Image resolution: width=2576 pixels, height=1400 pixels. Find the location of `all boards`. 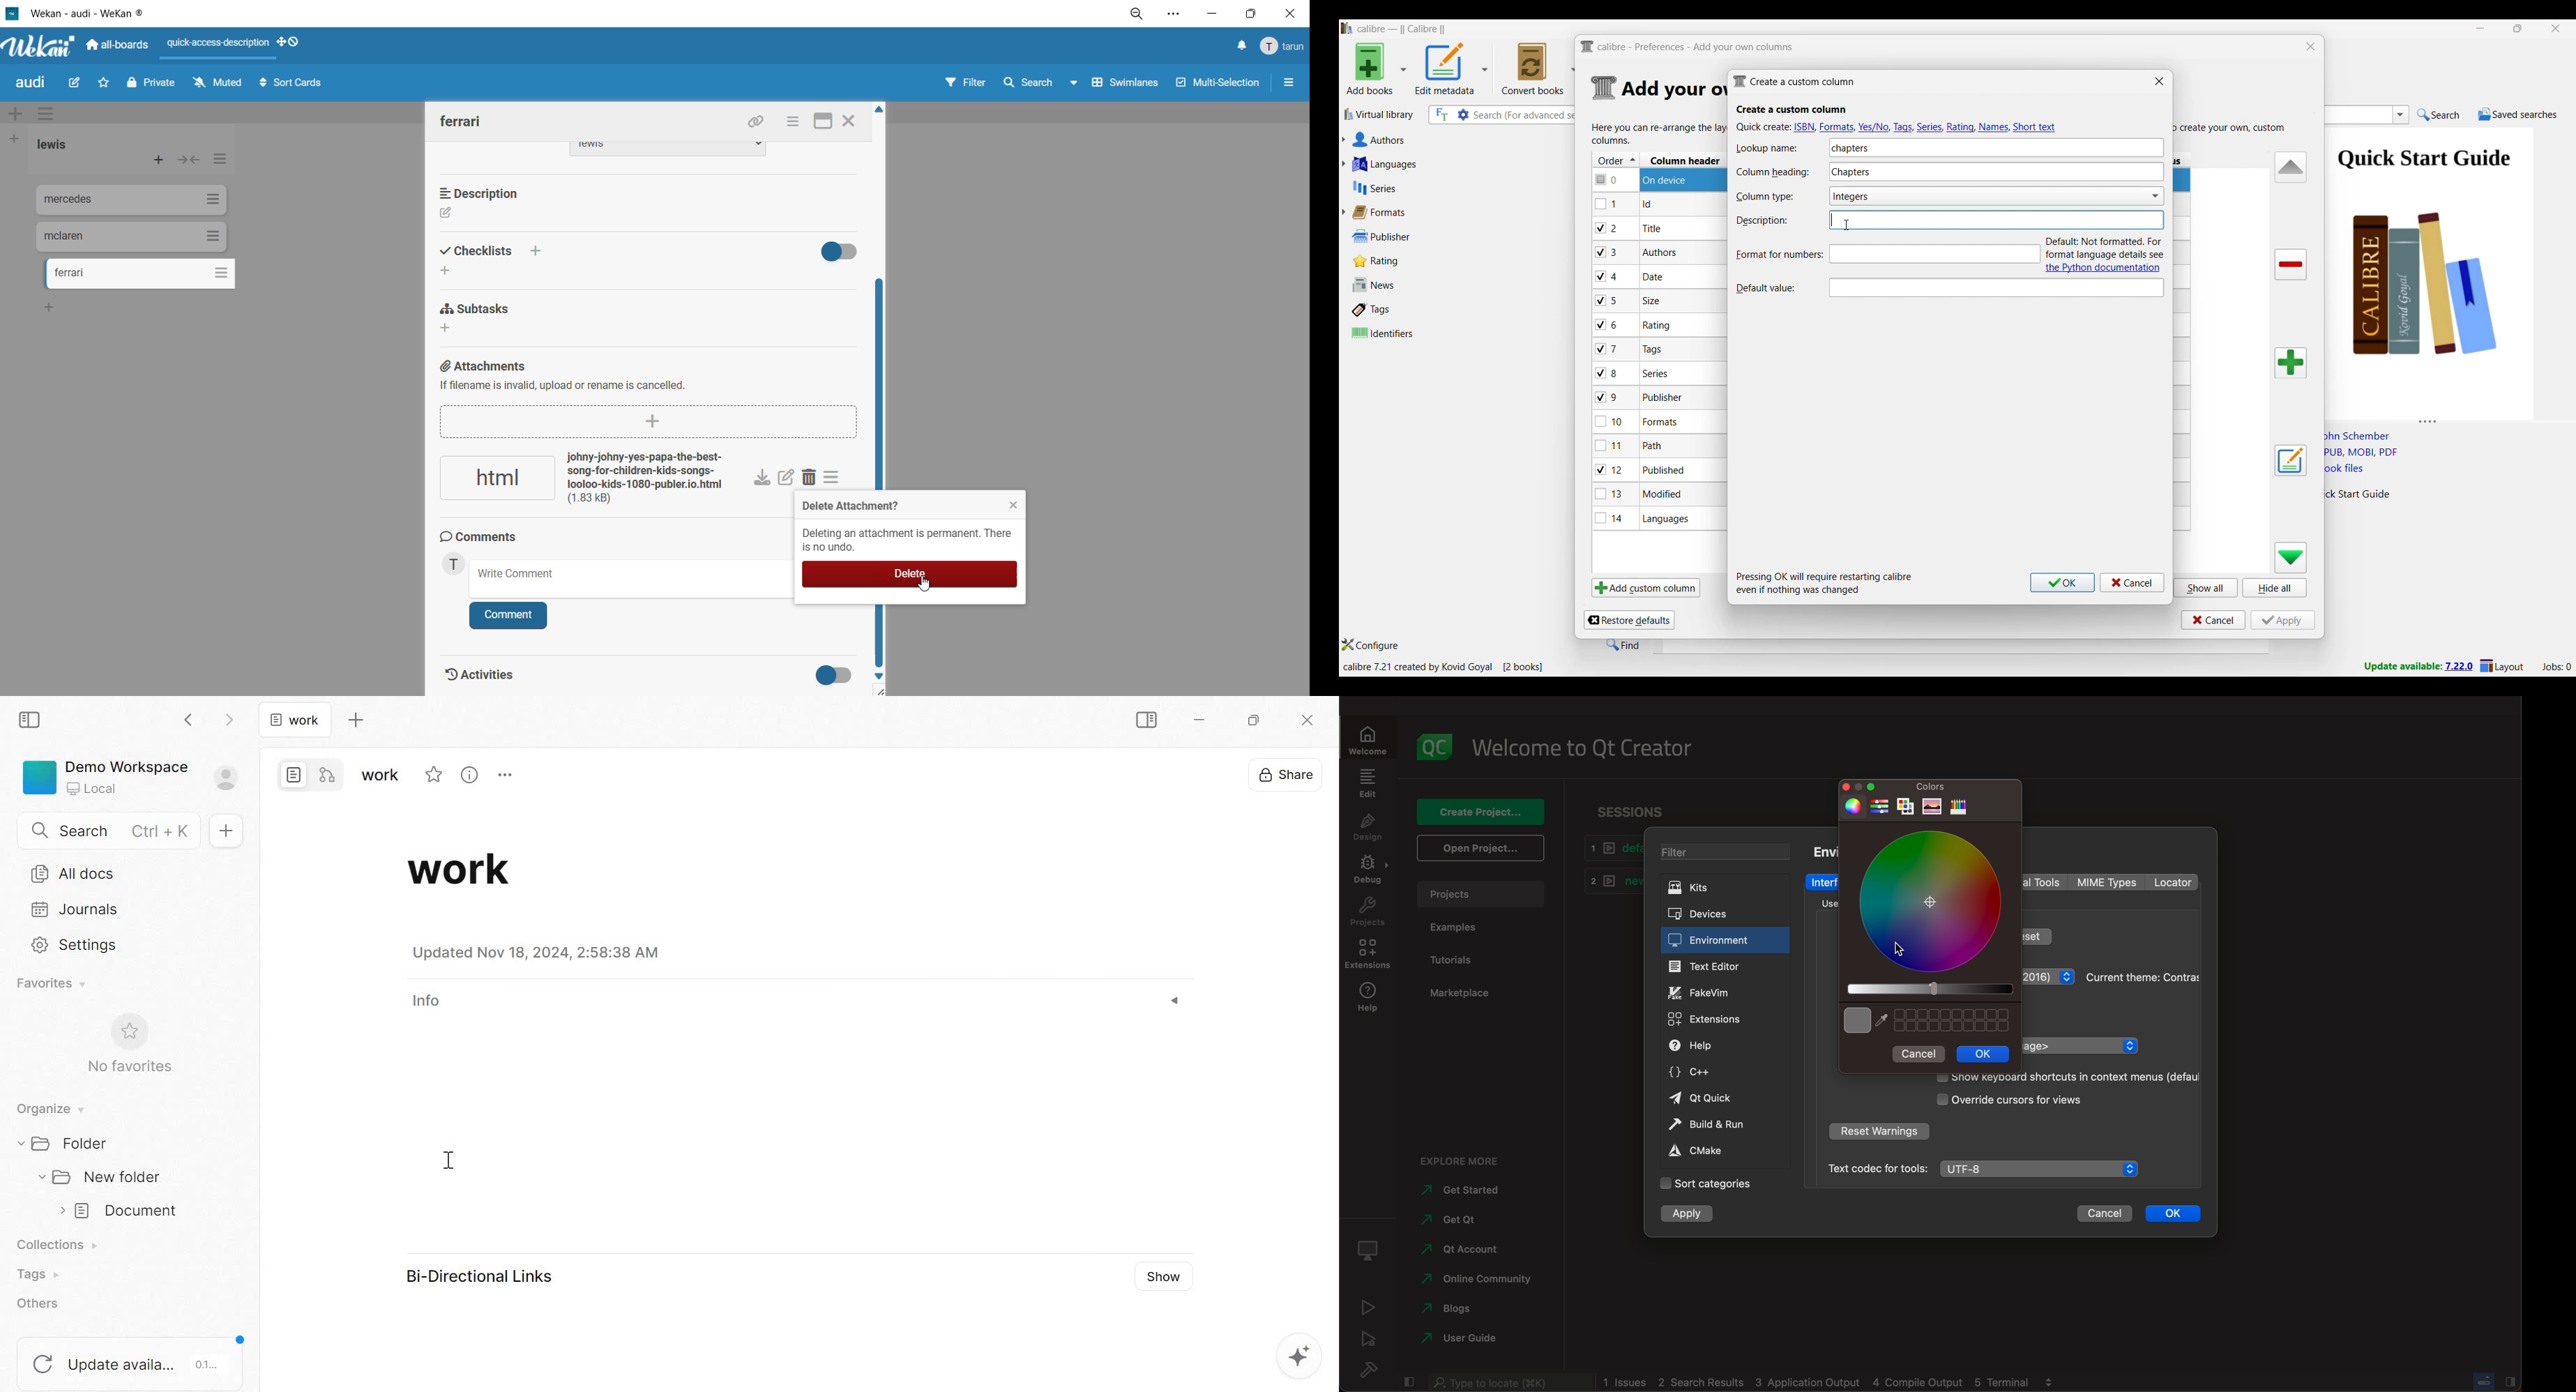

all boards is located at coordinates (117, 46).